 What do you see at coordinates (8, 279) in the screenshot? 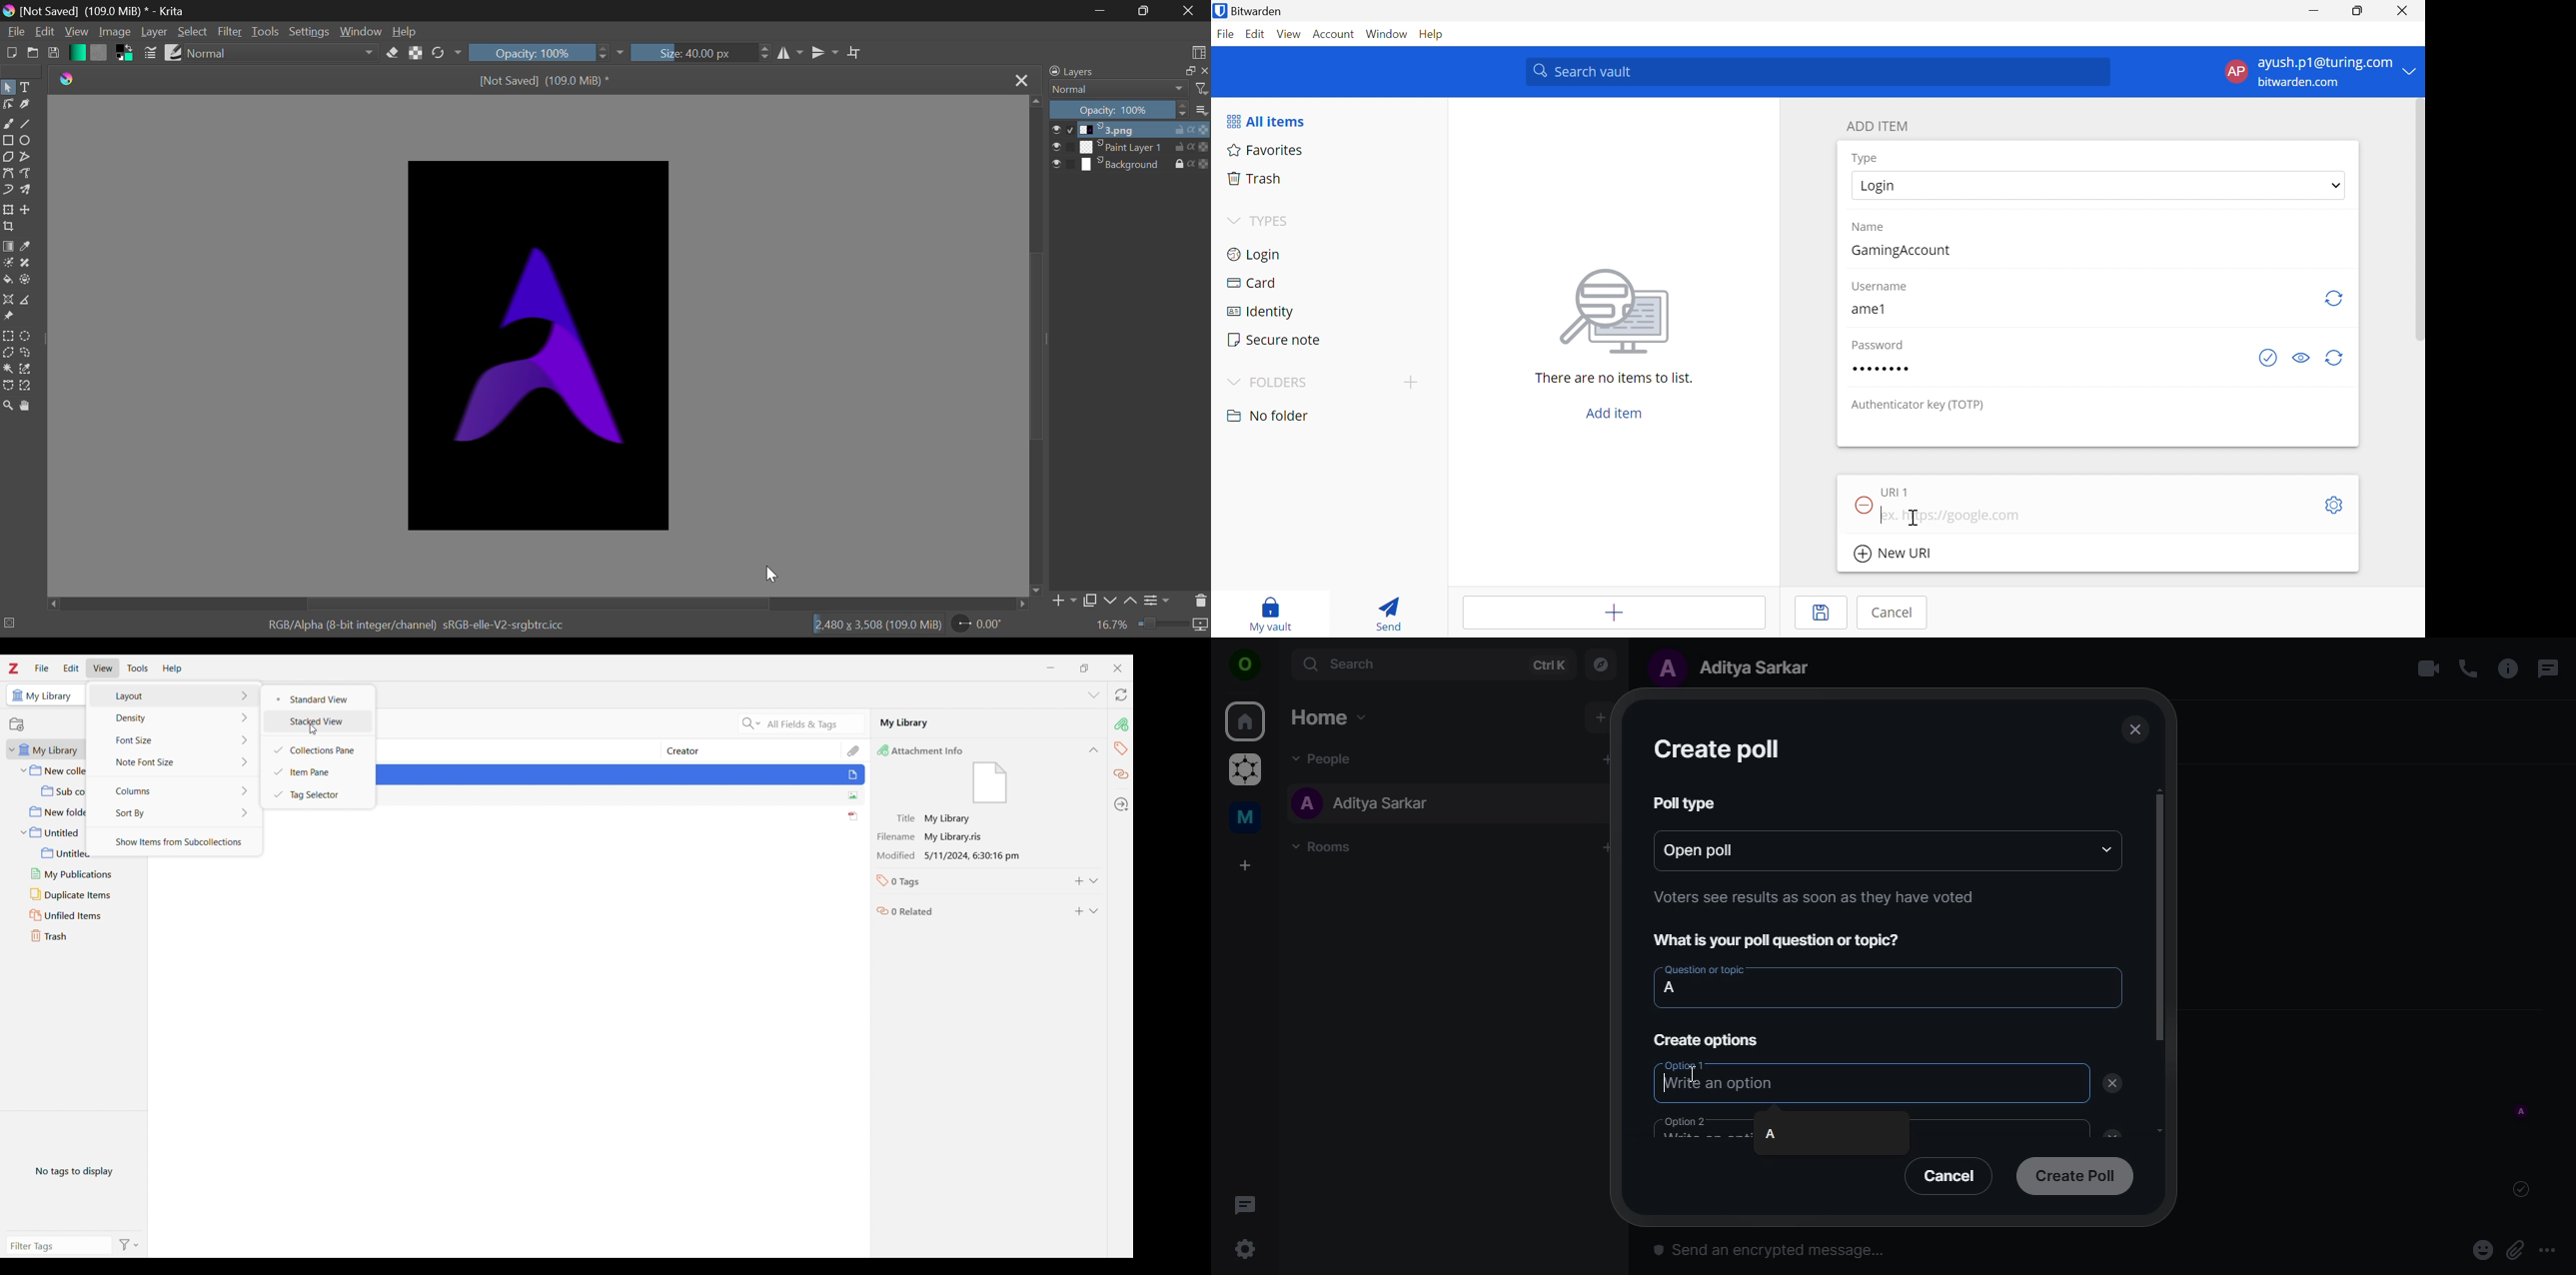
I see `Fill` at bounding box center [8, 279].